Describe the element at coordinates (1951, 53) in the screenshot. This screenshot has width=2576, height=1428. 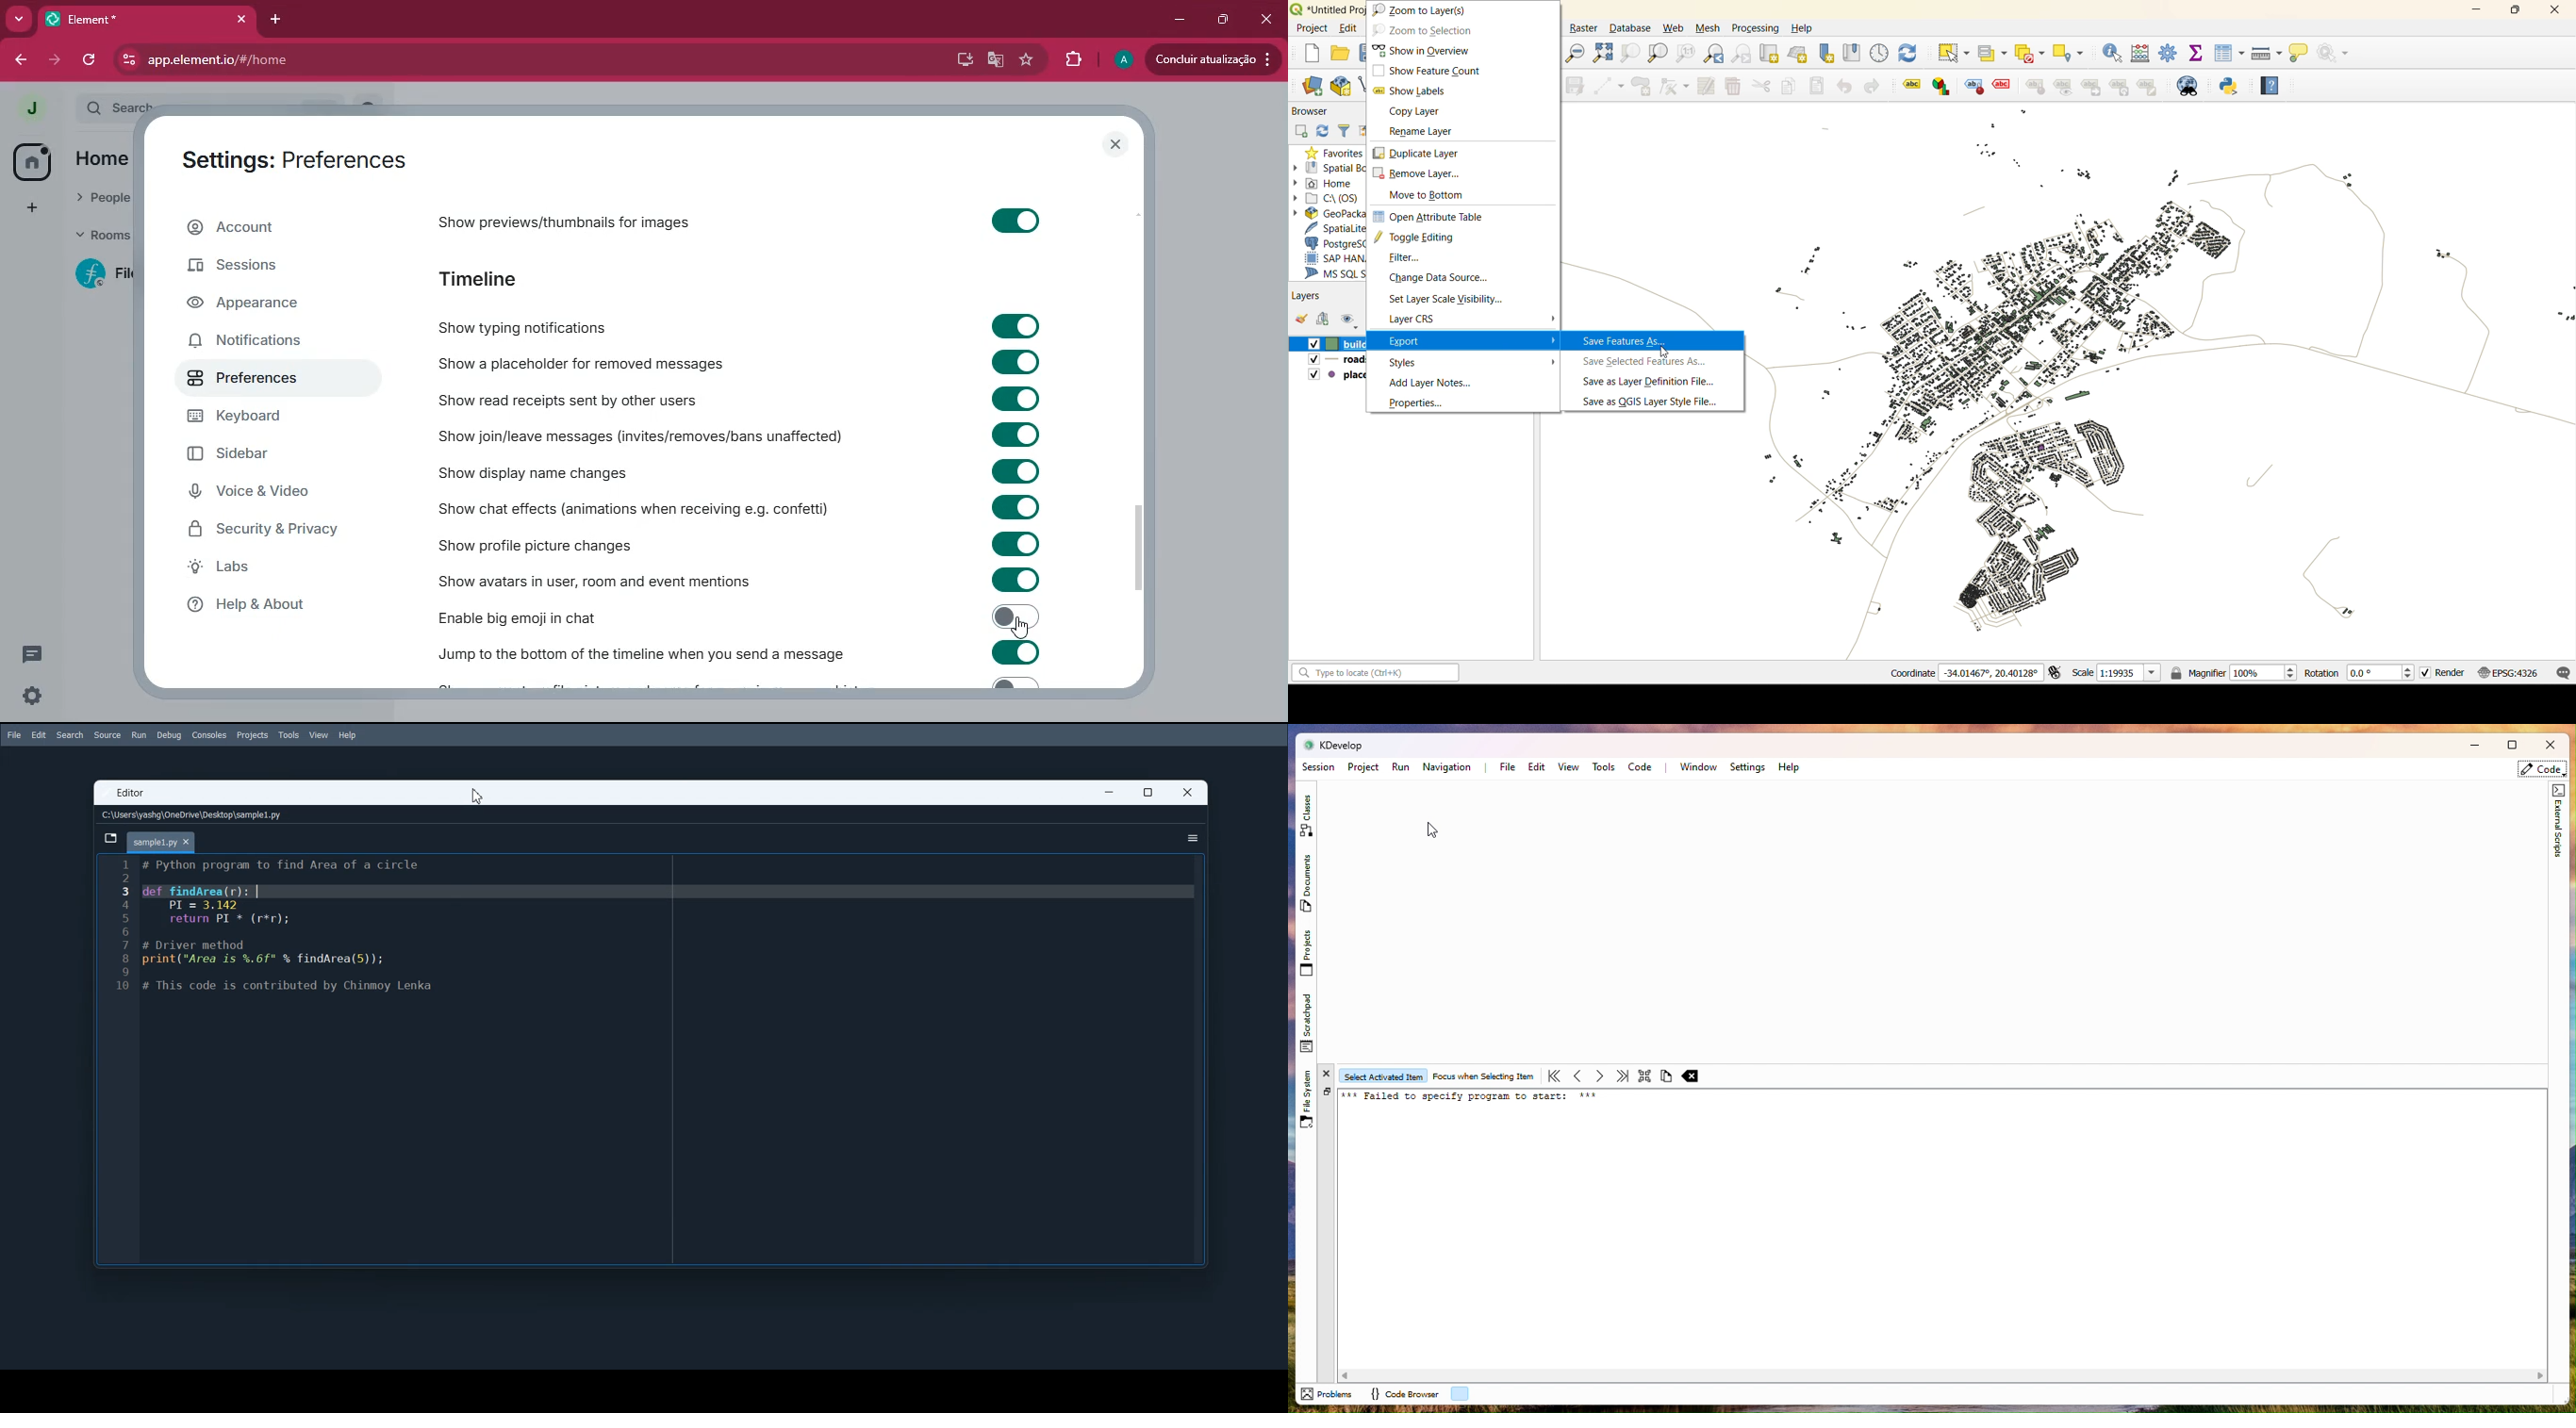
I see `select` at that location.